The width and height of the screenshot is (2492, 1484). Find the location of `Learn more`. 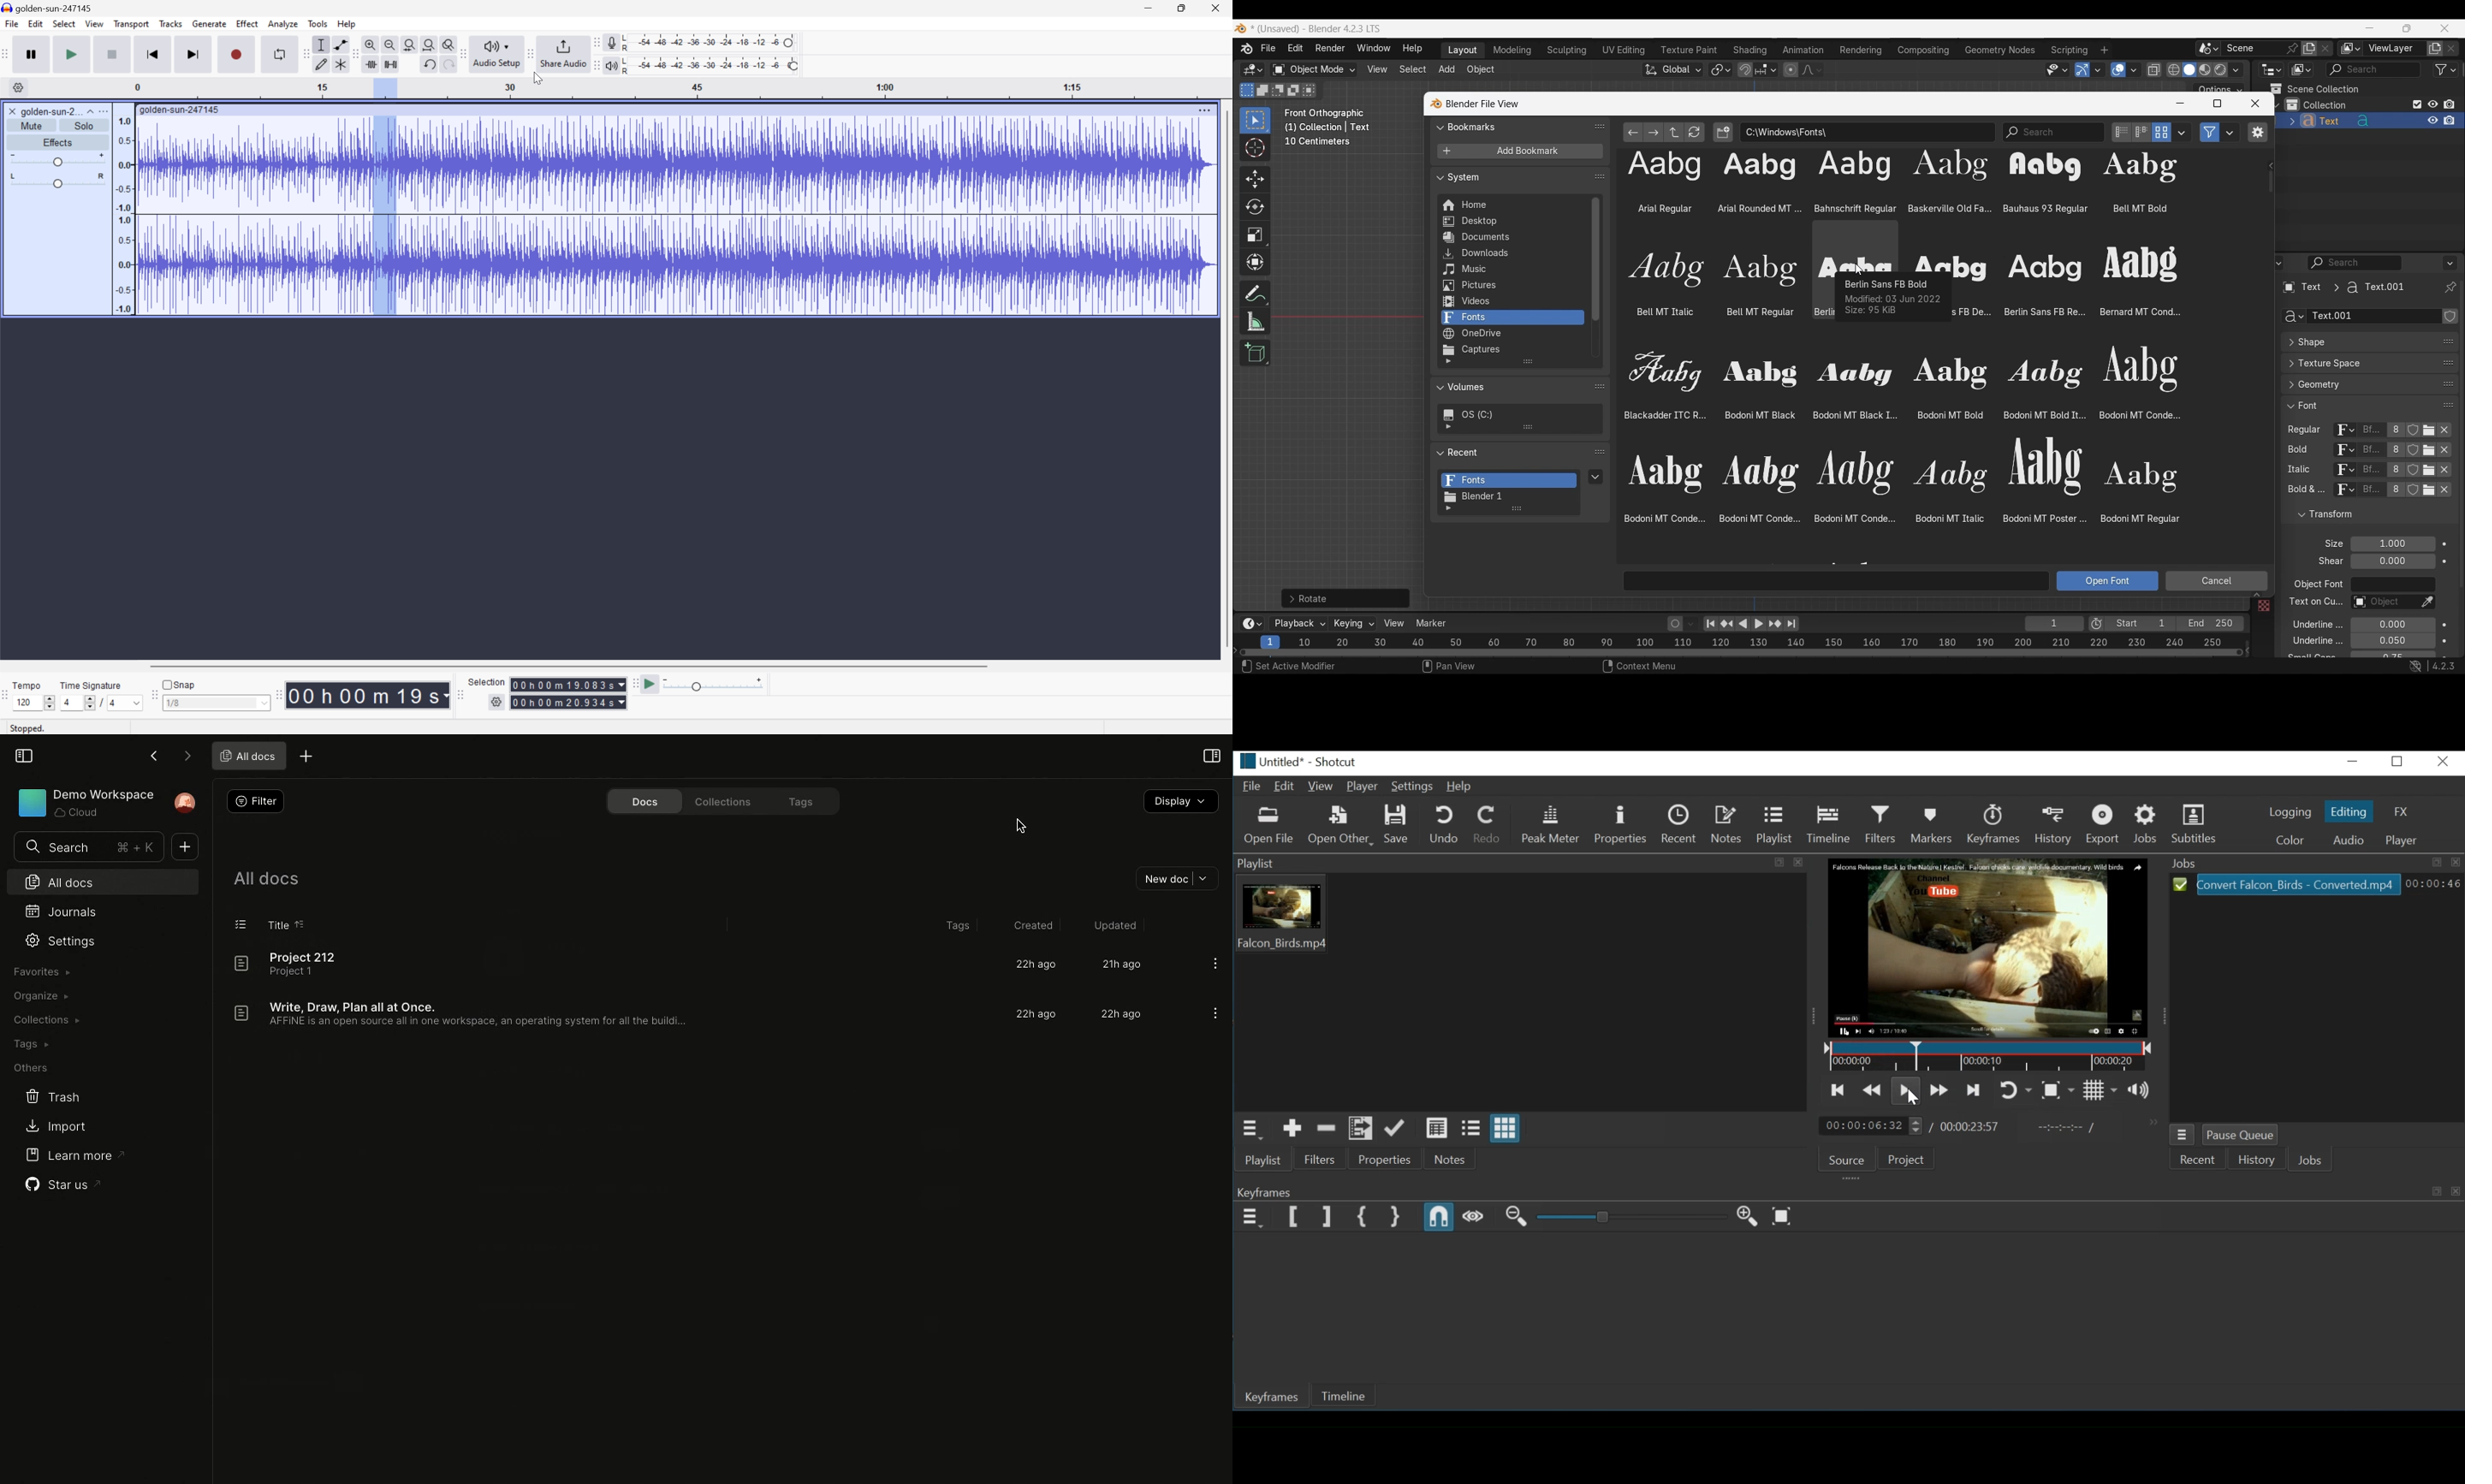

Learn more is located at coordinates (74, 1155).